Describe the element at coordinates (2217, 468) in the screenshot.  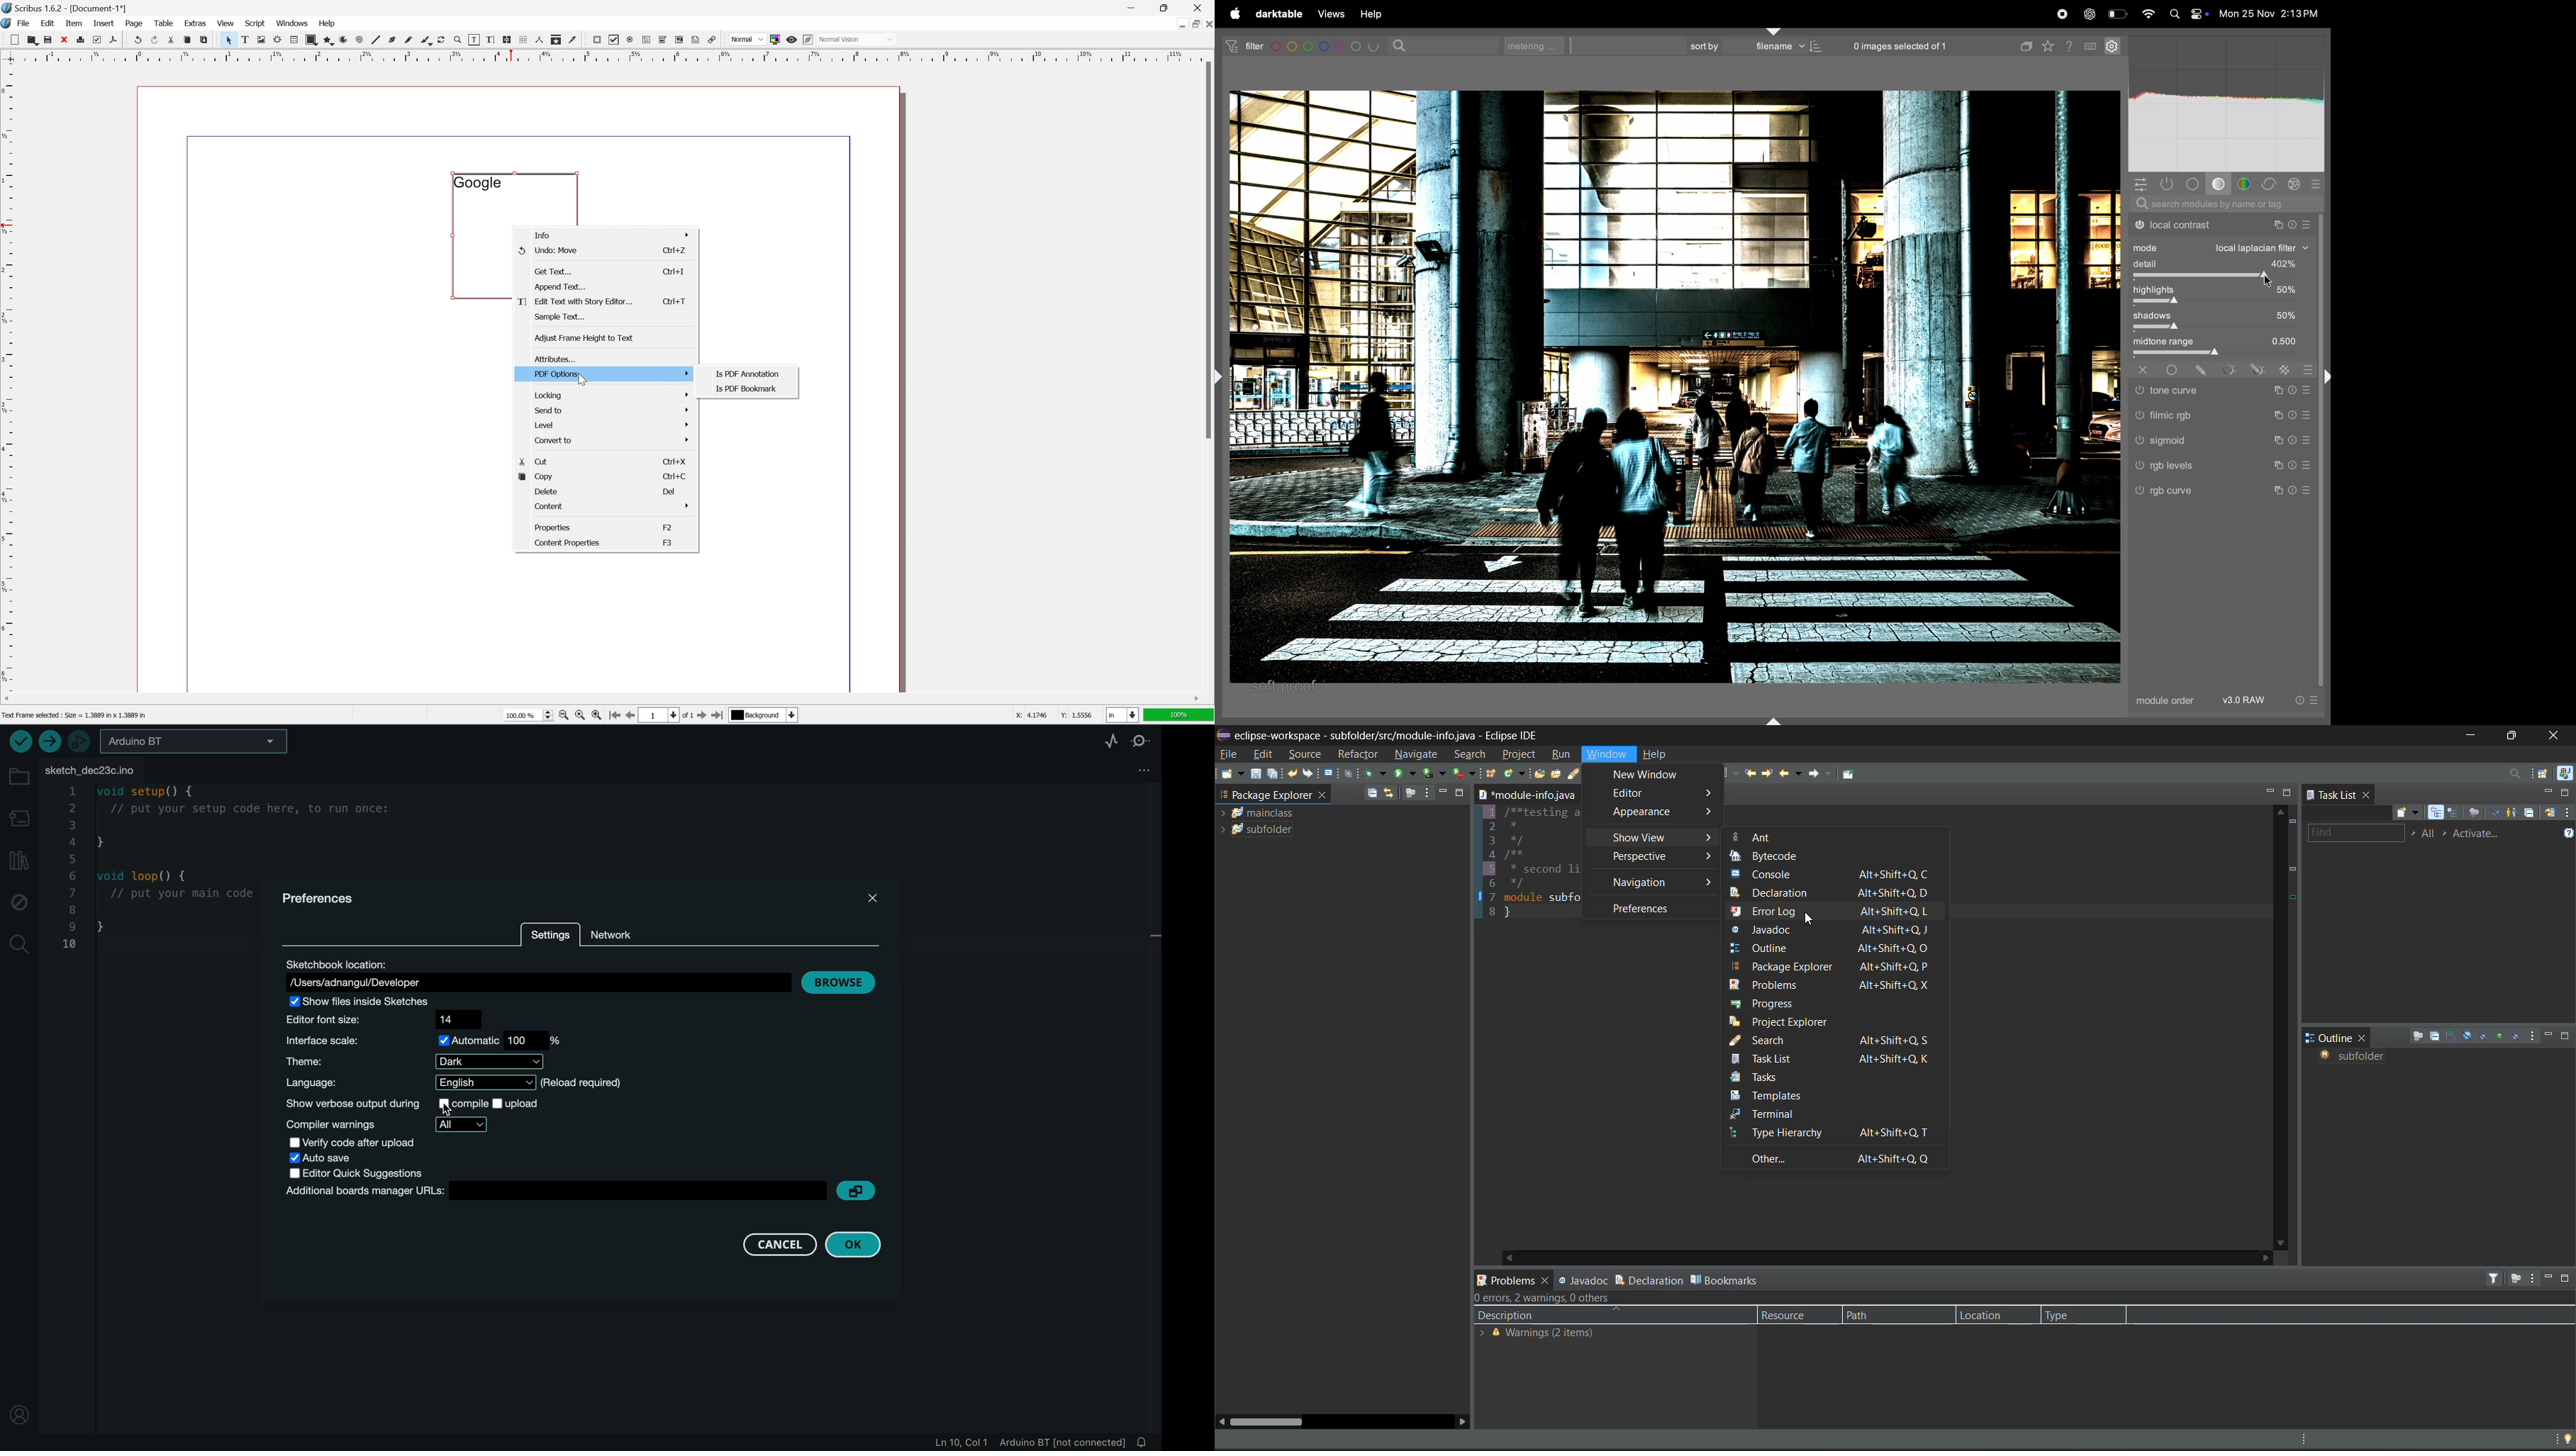
I see `rgb levels` at that location.